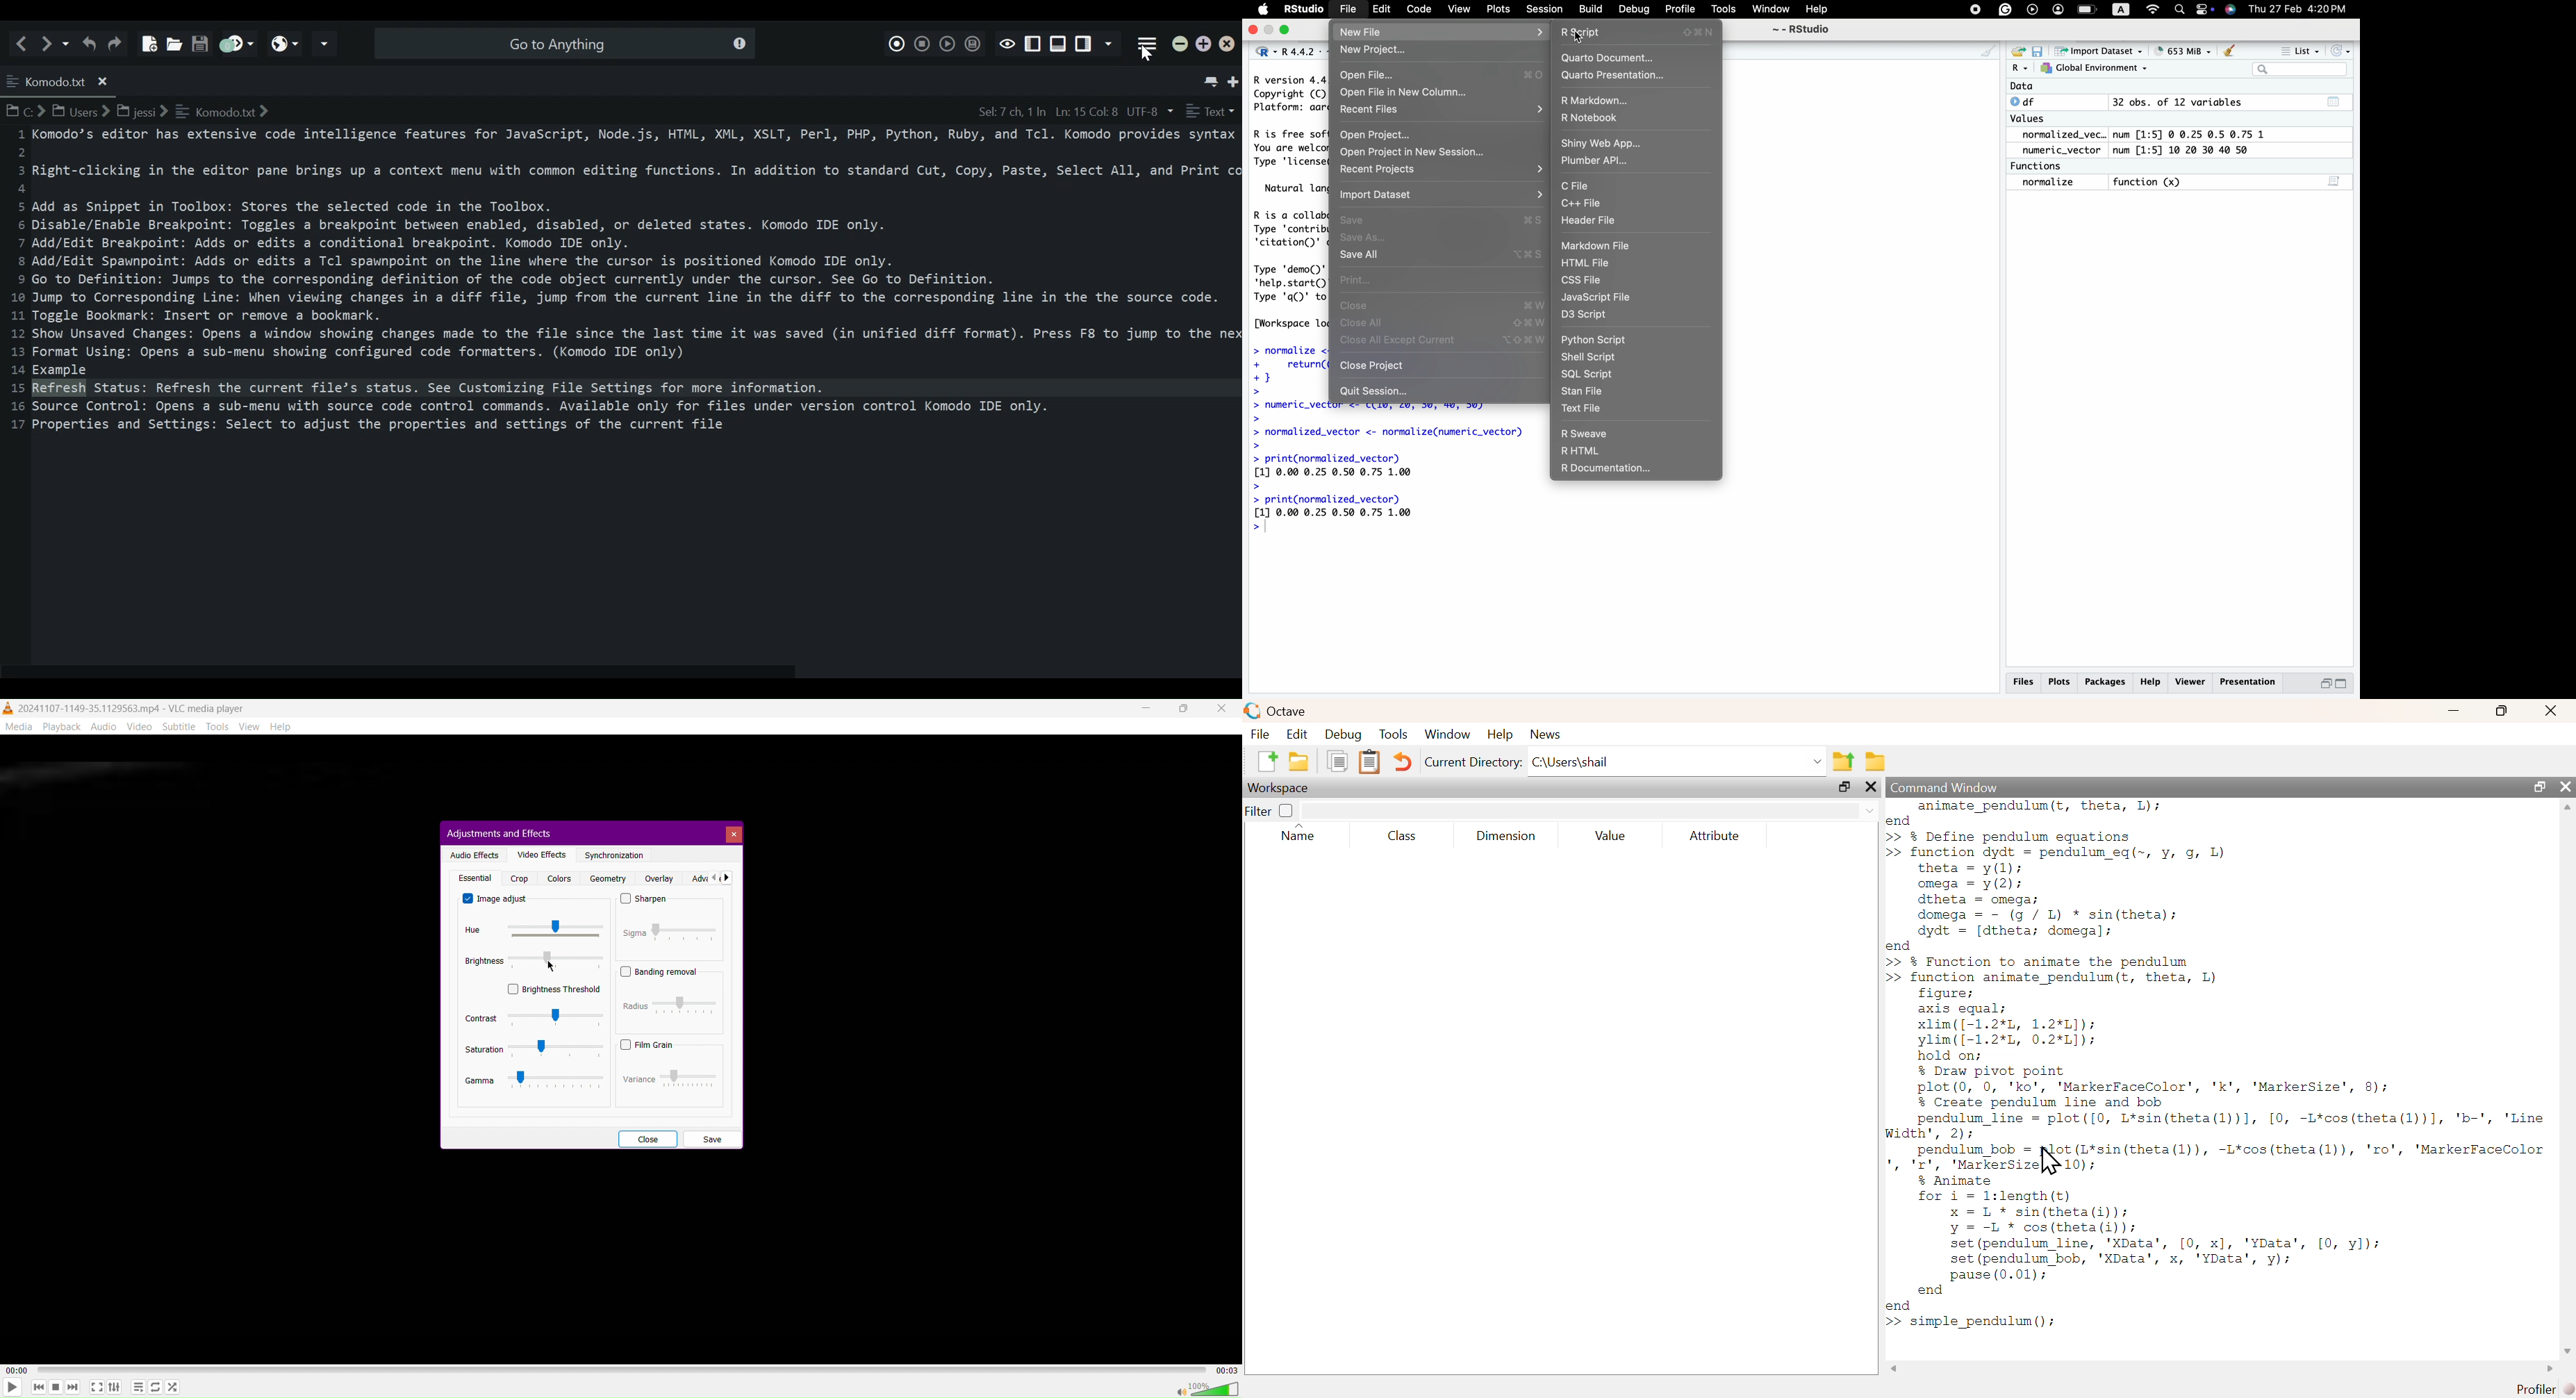 The image size is (2576, 1400). I want to click on Open File in New Column, so click(1410, 94).